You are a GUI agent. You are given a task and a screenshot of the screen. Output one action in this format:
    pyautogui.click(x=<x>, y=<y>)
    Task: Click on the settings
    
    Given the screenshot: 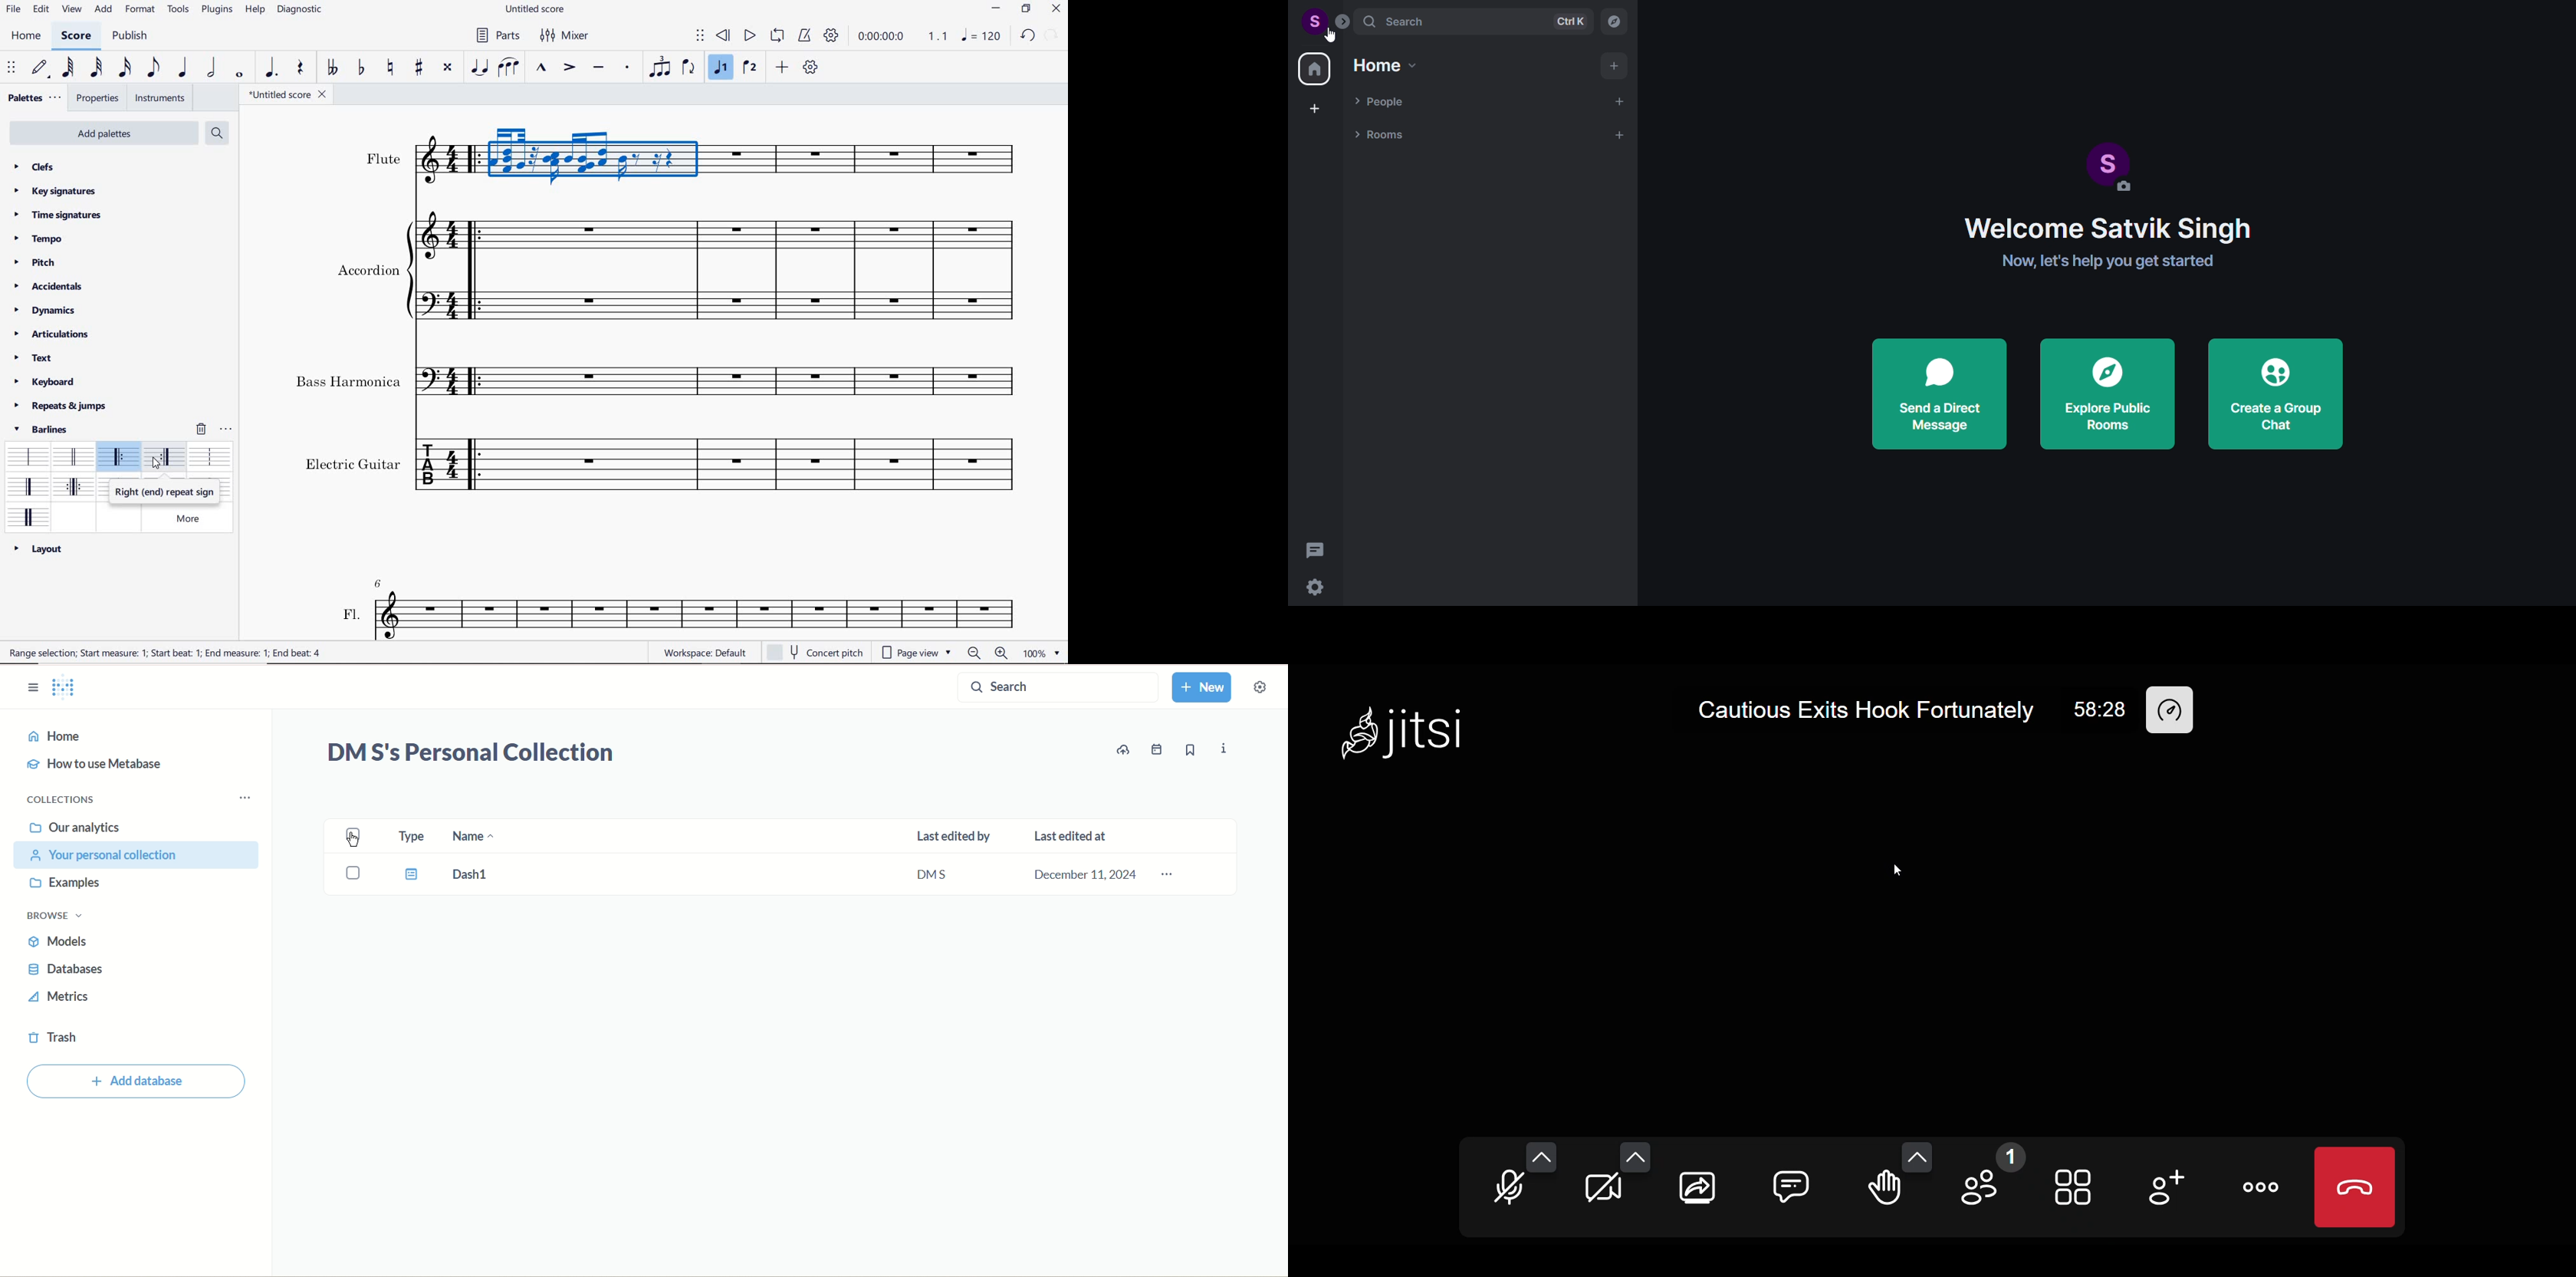 What is the action you would take?
    pyautogui.click(x=1258, y=687)
    